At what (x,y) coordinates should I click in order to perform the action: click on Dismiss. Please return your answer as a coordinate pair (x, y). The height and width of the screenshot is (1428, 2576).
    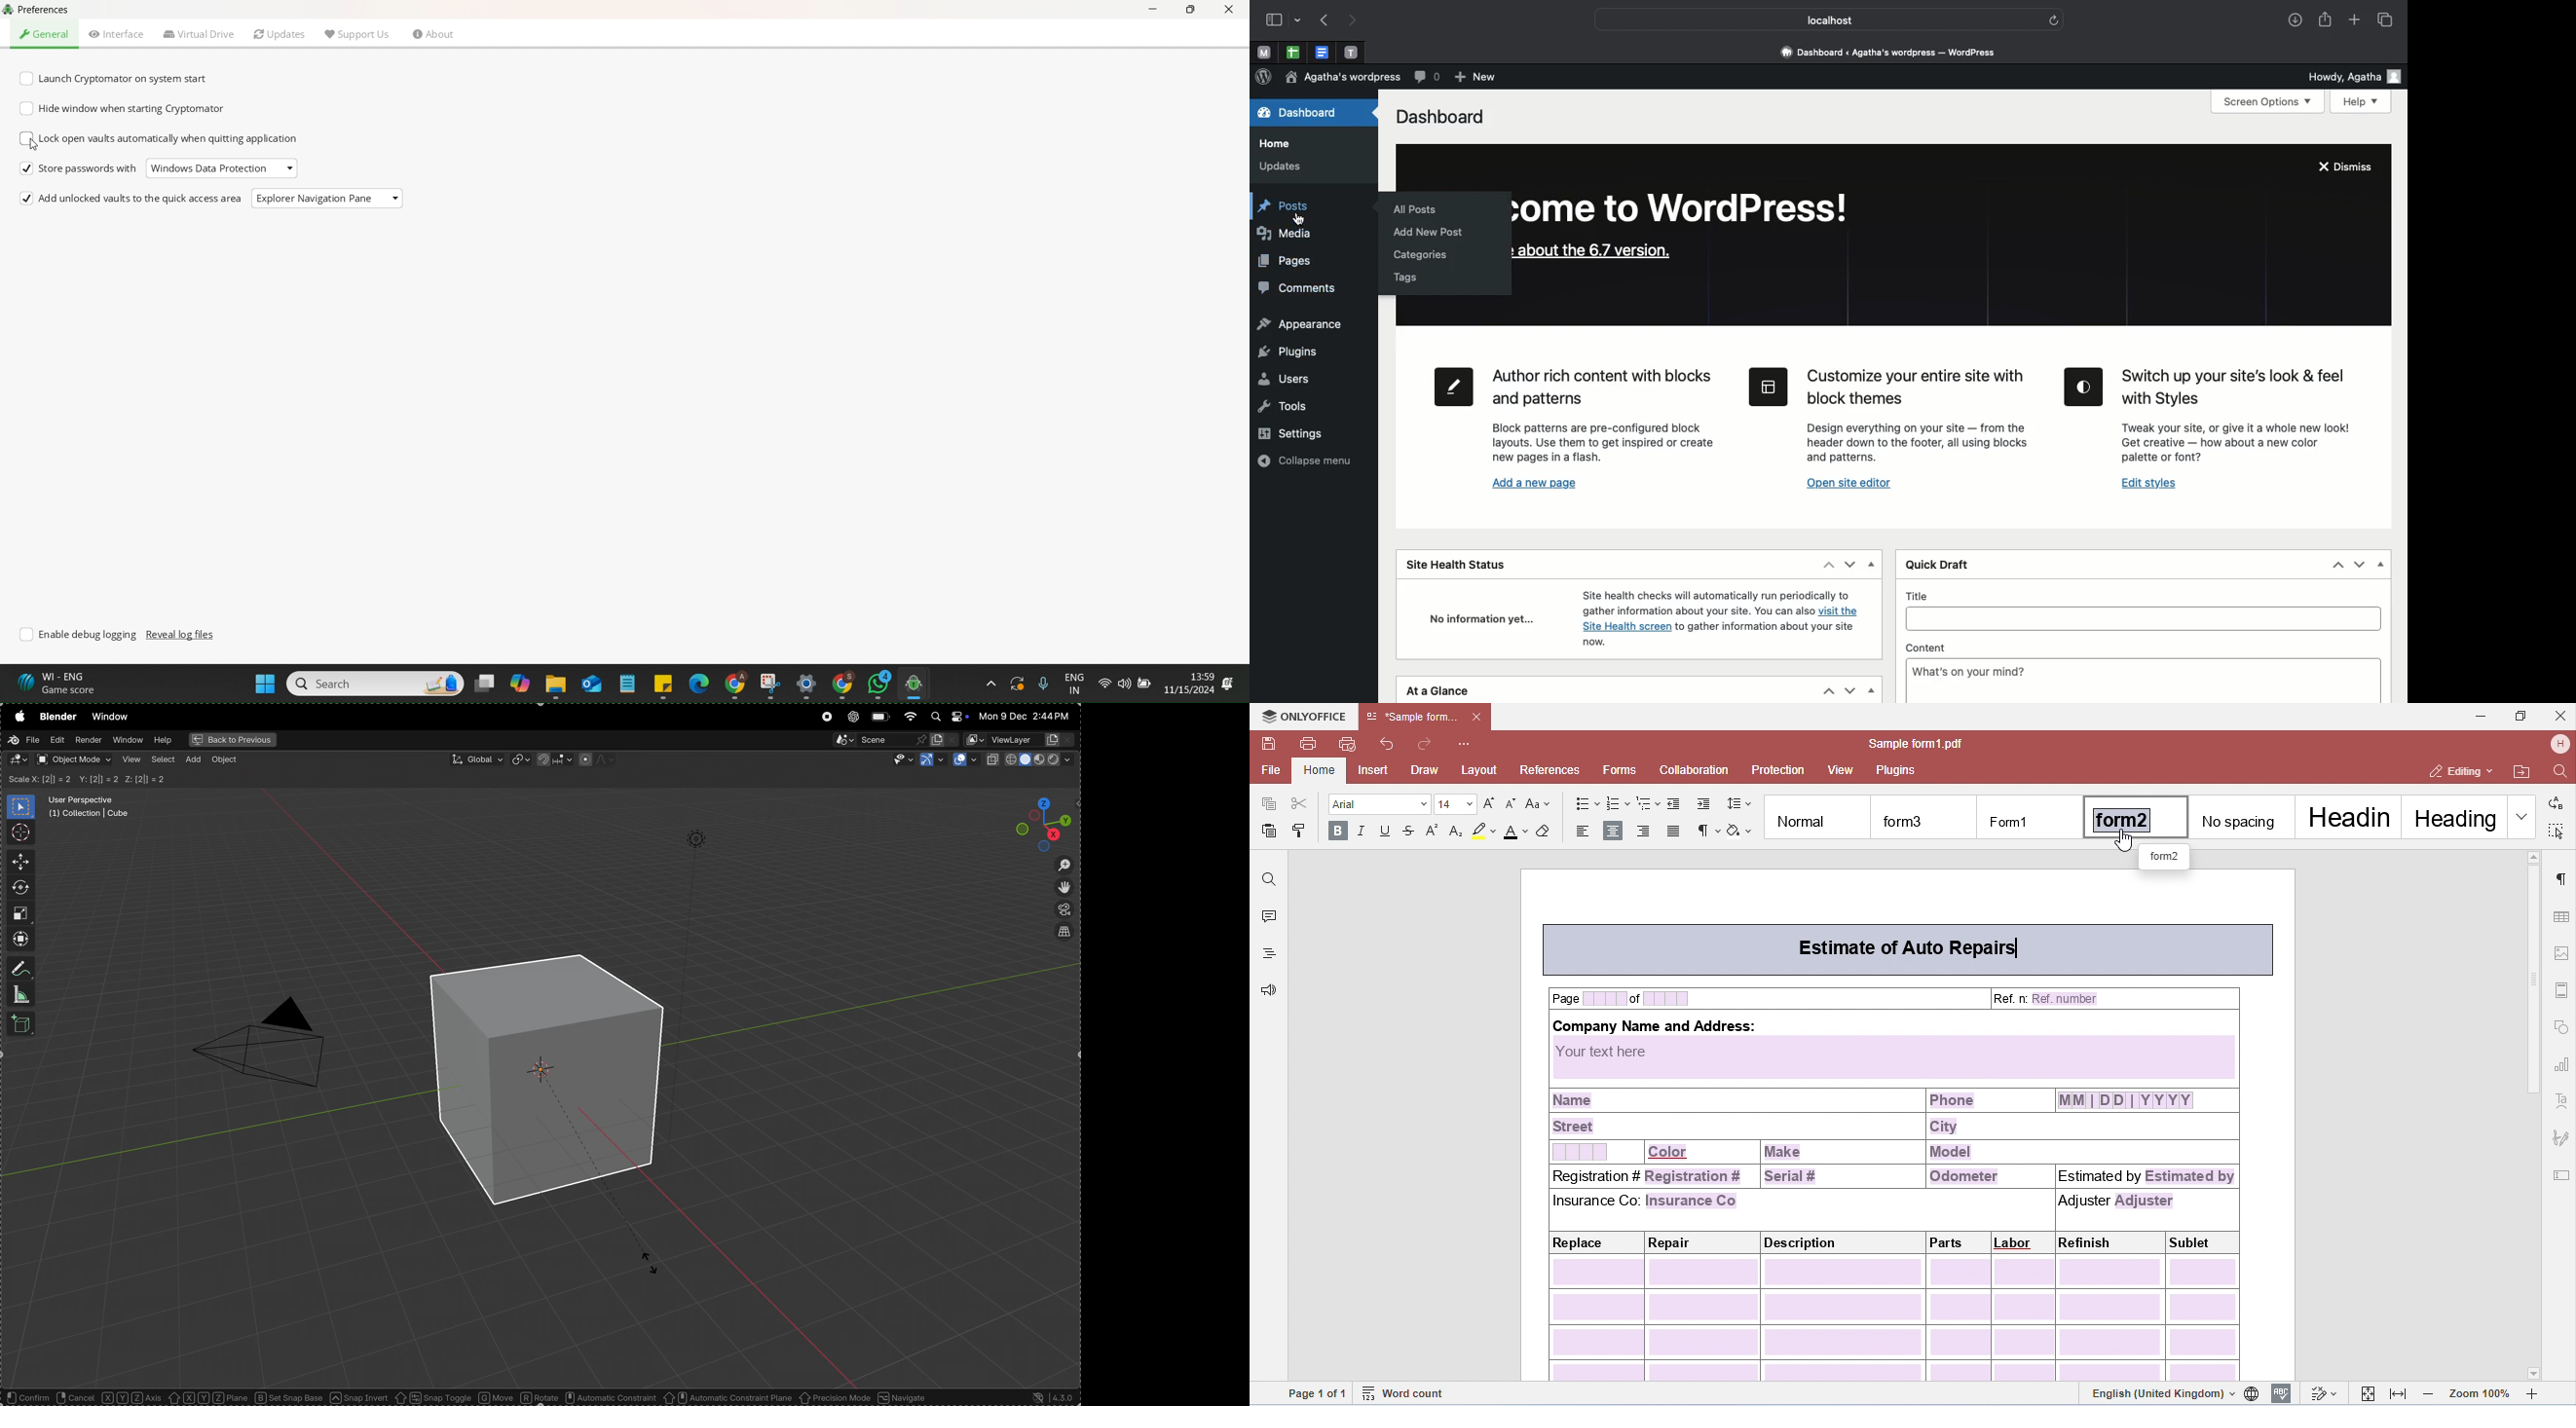
    Looking at the image, I should click on (2349, 168).